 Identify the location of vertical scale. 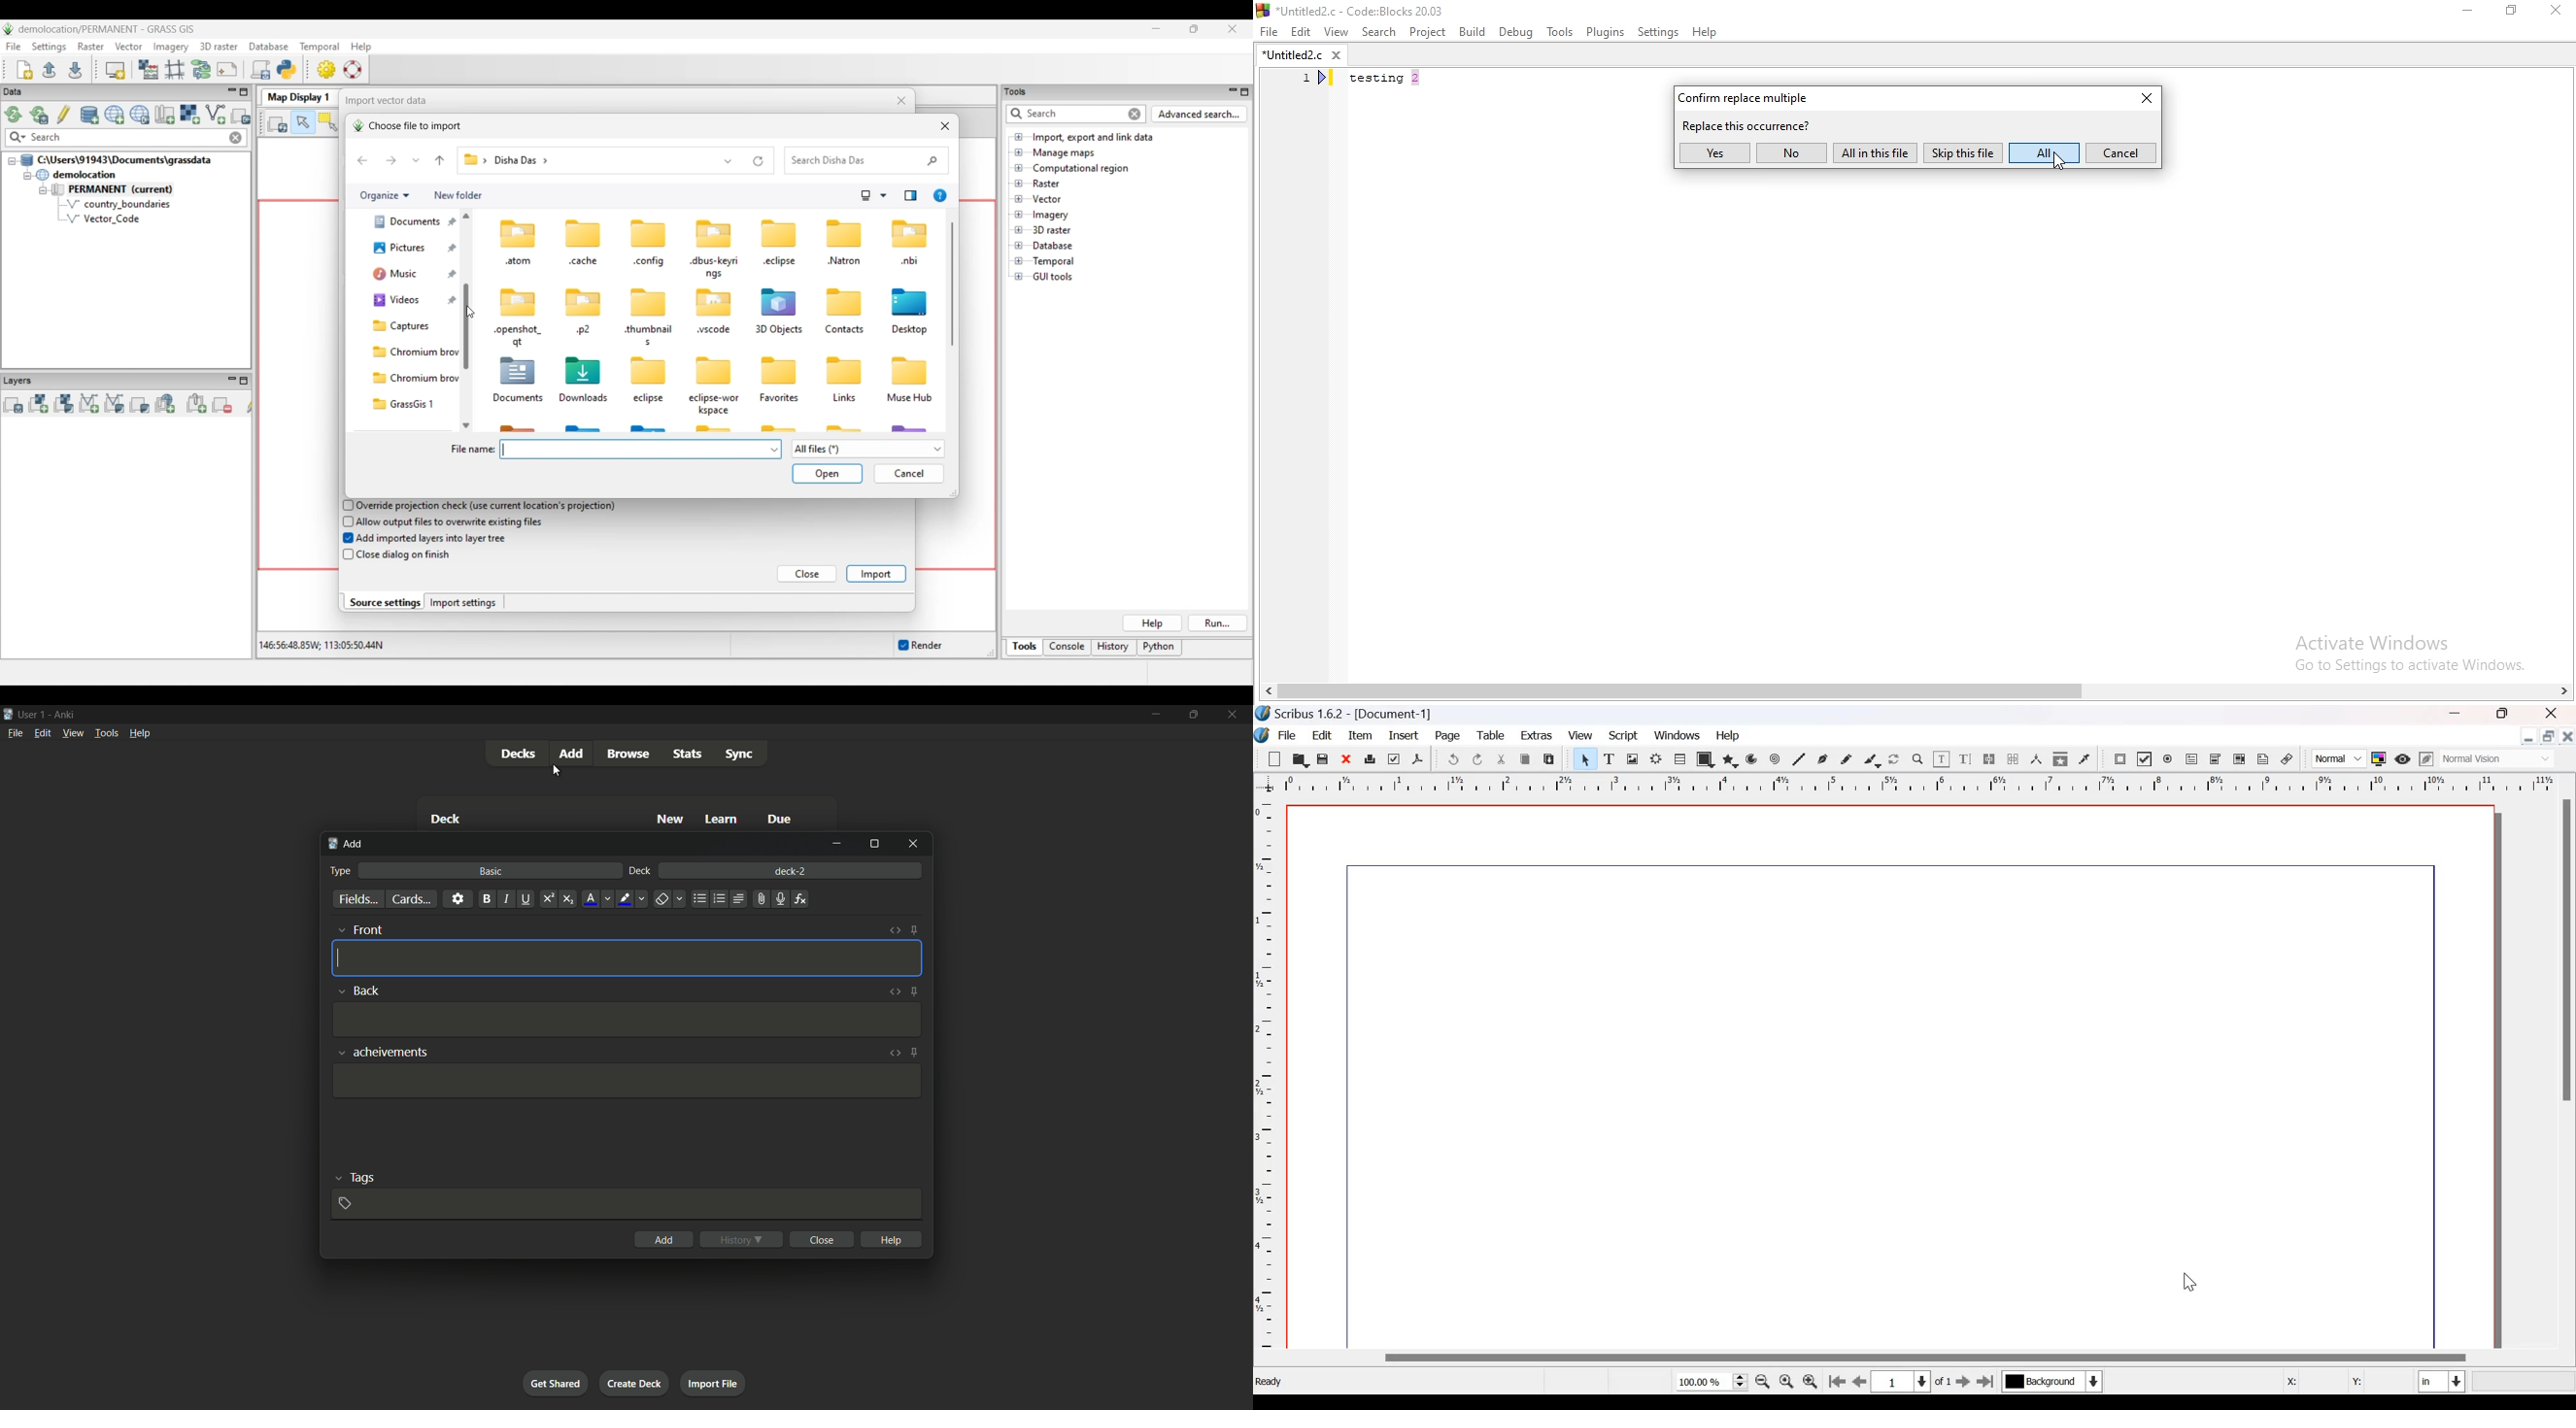
(1268, 1075).